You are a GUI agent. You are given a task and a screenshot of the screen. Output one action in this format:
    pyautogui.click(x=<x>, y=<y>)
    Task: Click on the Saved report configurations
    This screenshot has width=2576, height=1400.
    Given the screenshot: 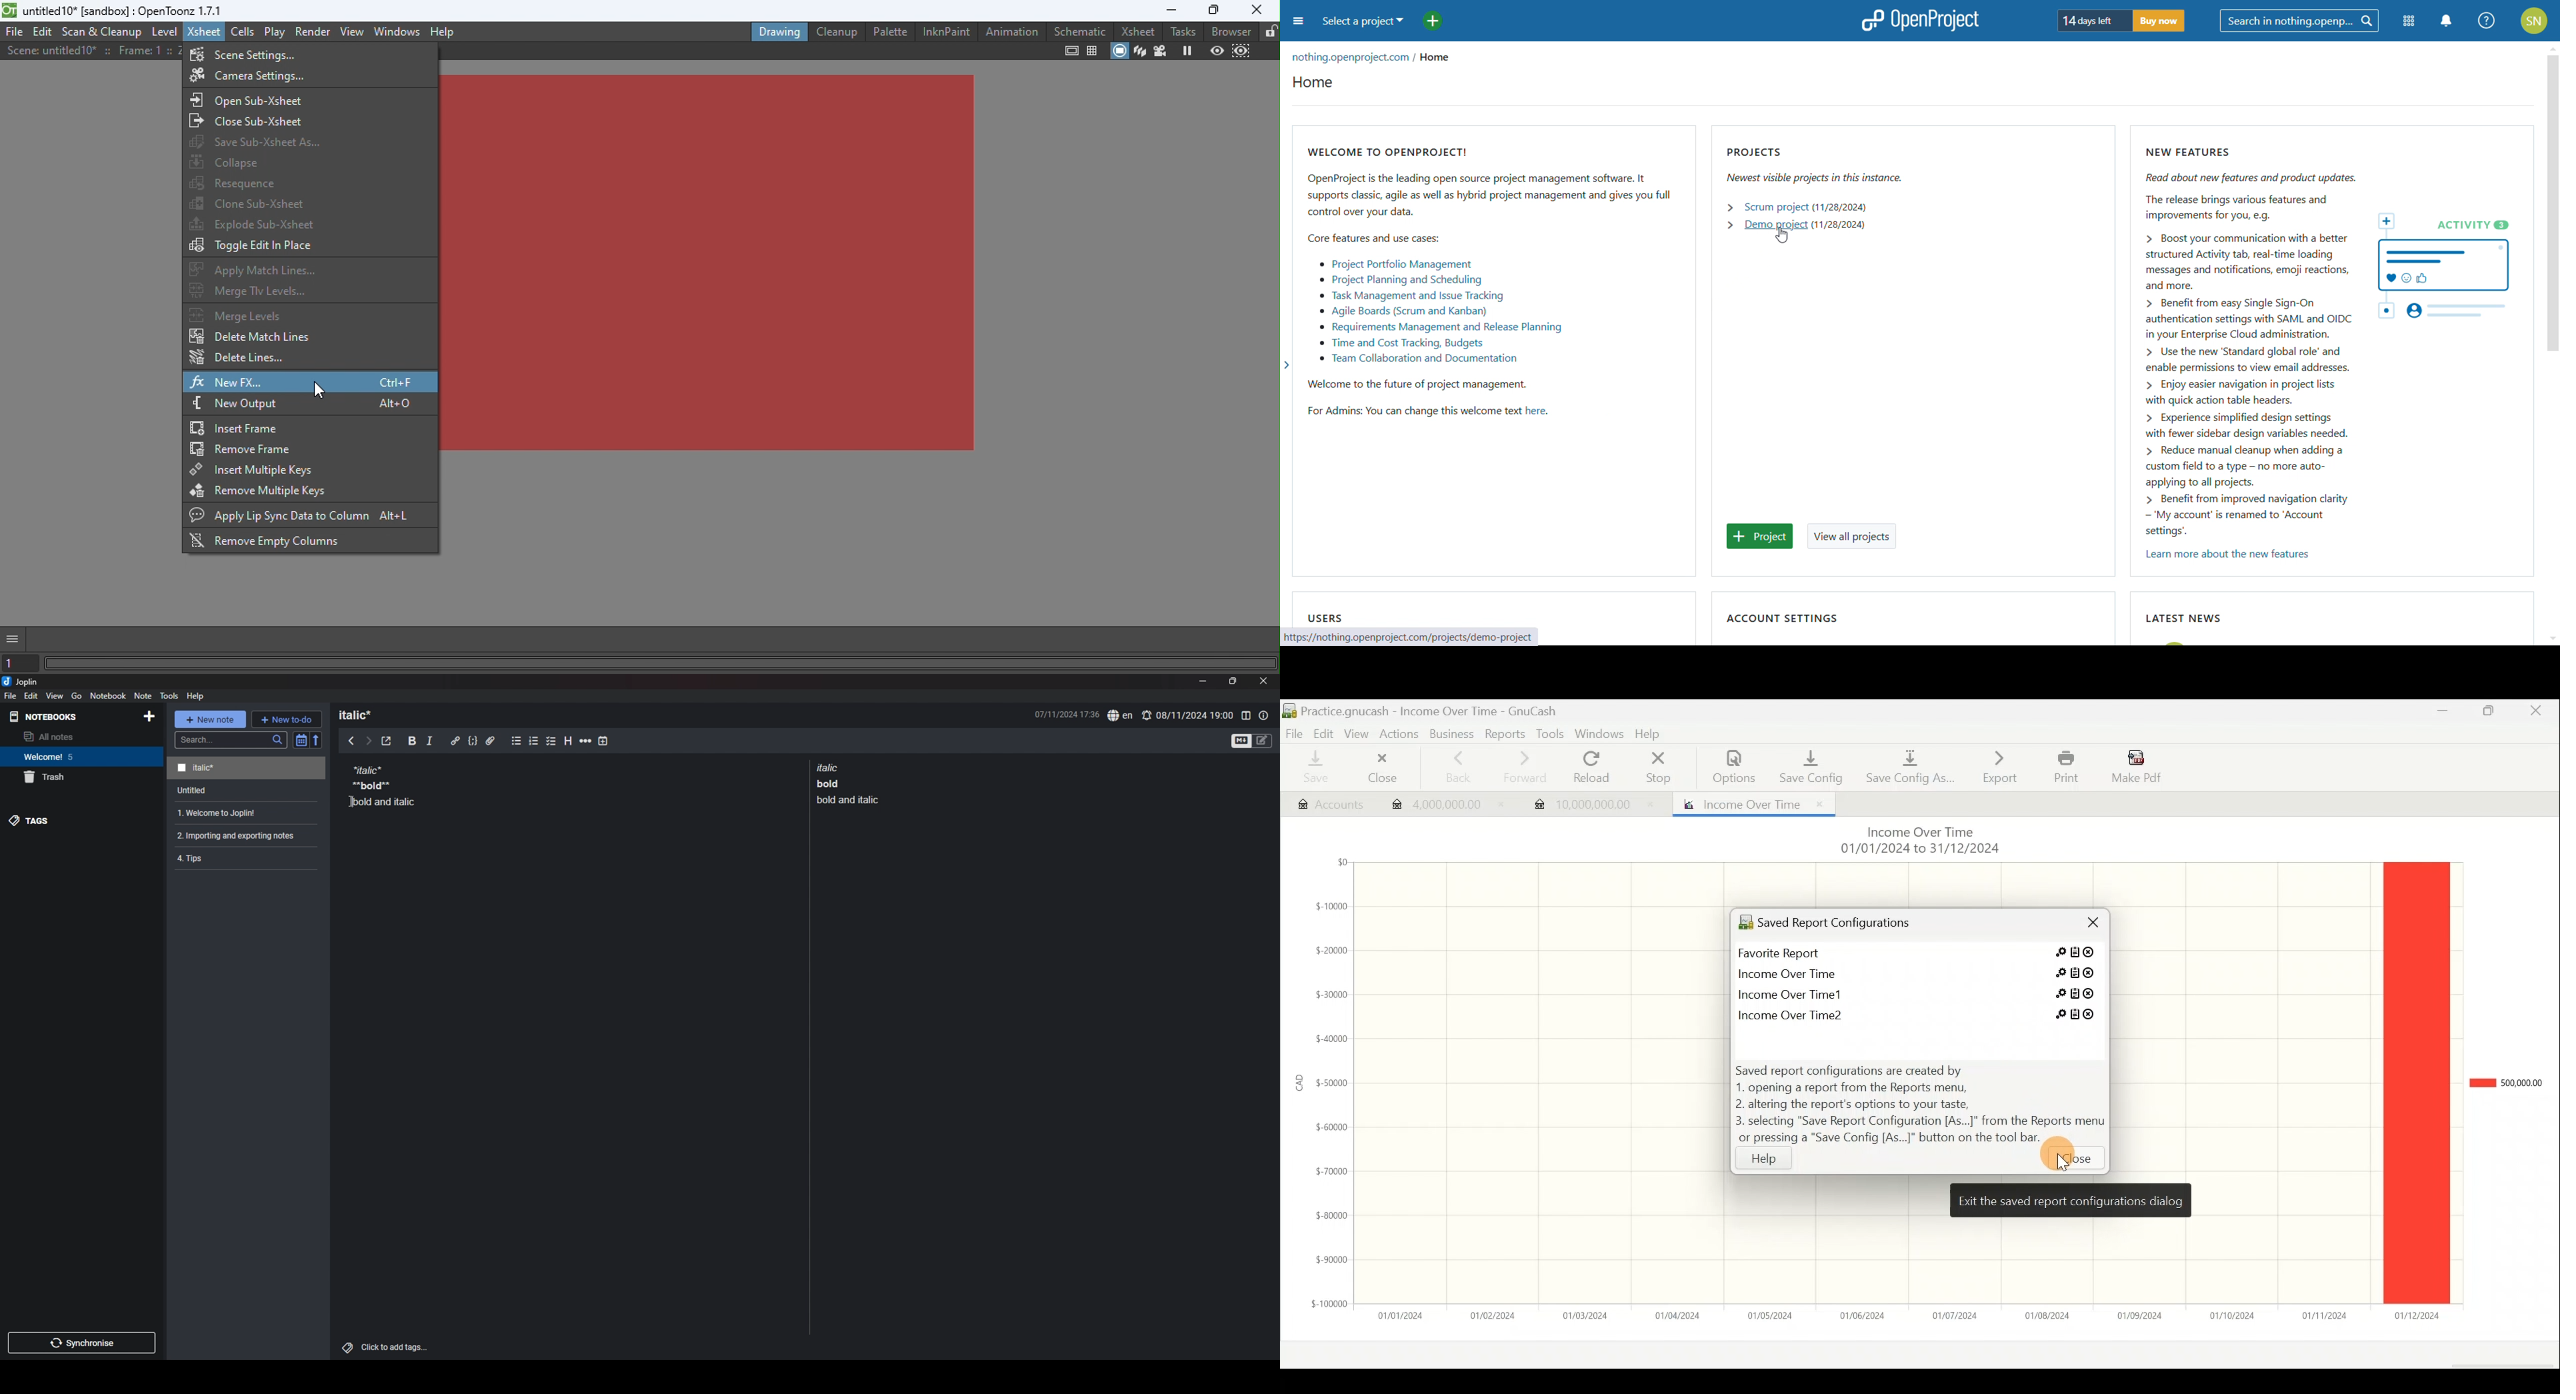 What is the action you would take?
    pyautogui.click(x=1885, y=925)
    